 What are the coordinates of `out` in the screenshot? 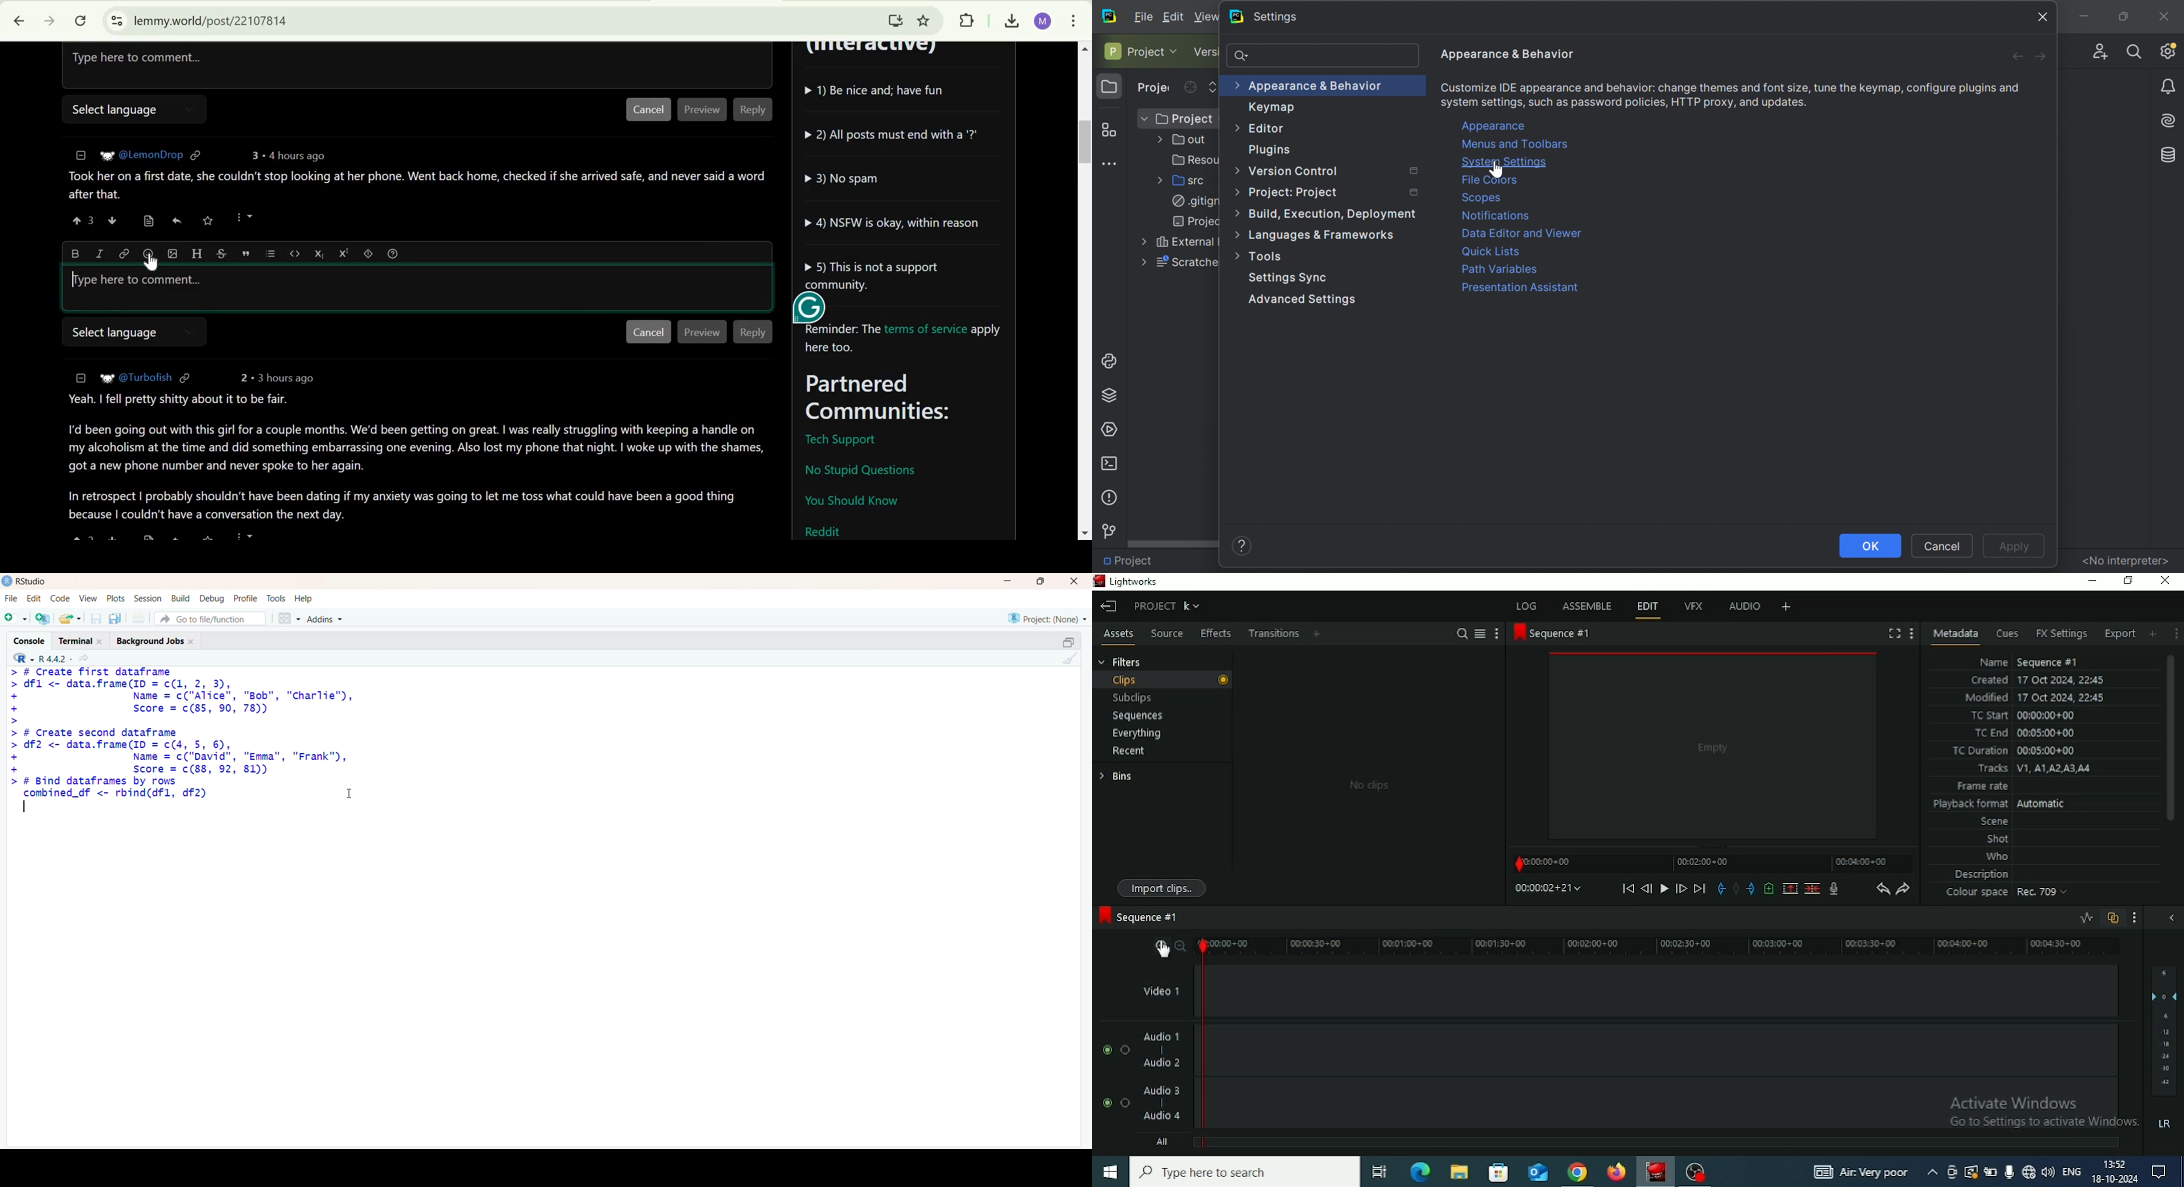 It's located at (1186, 140).